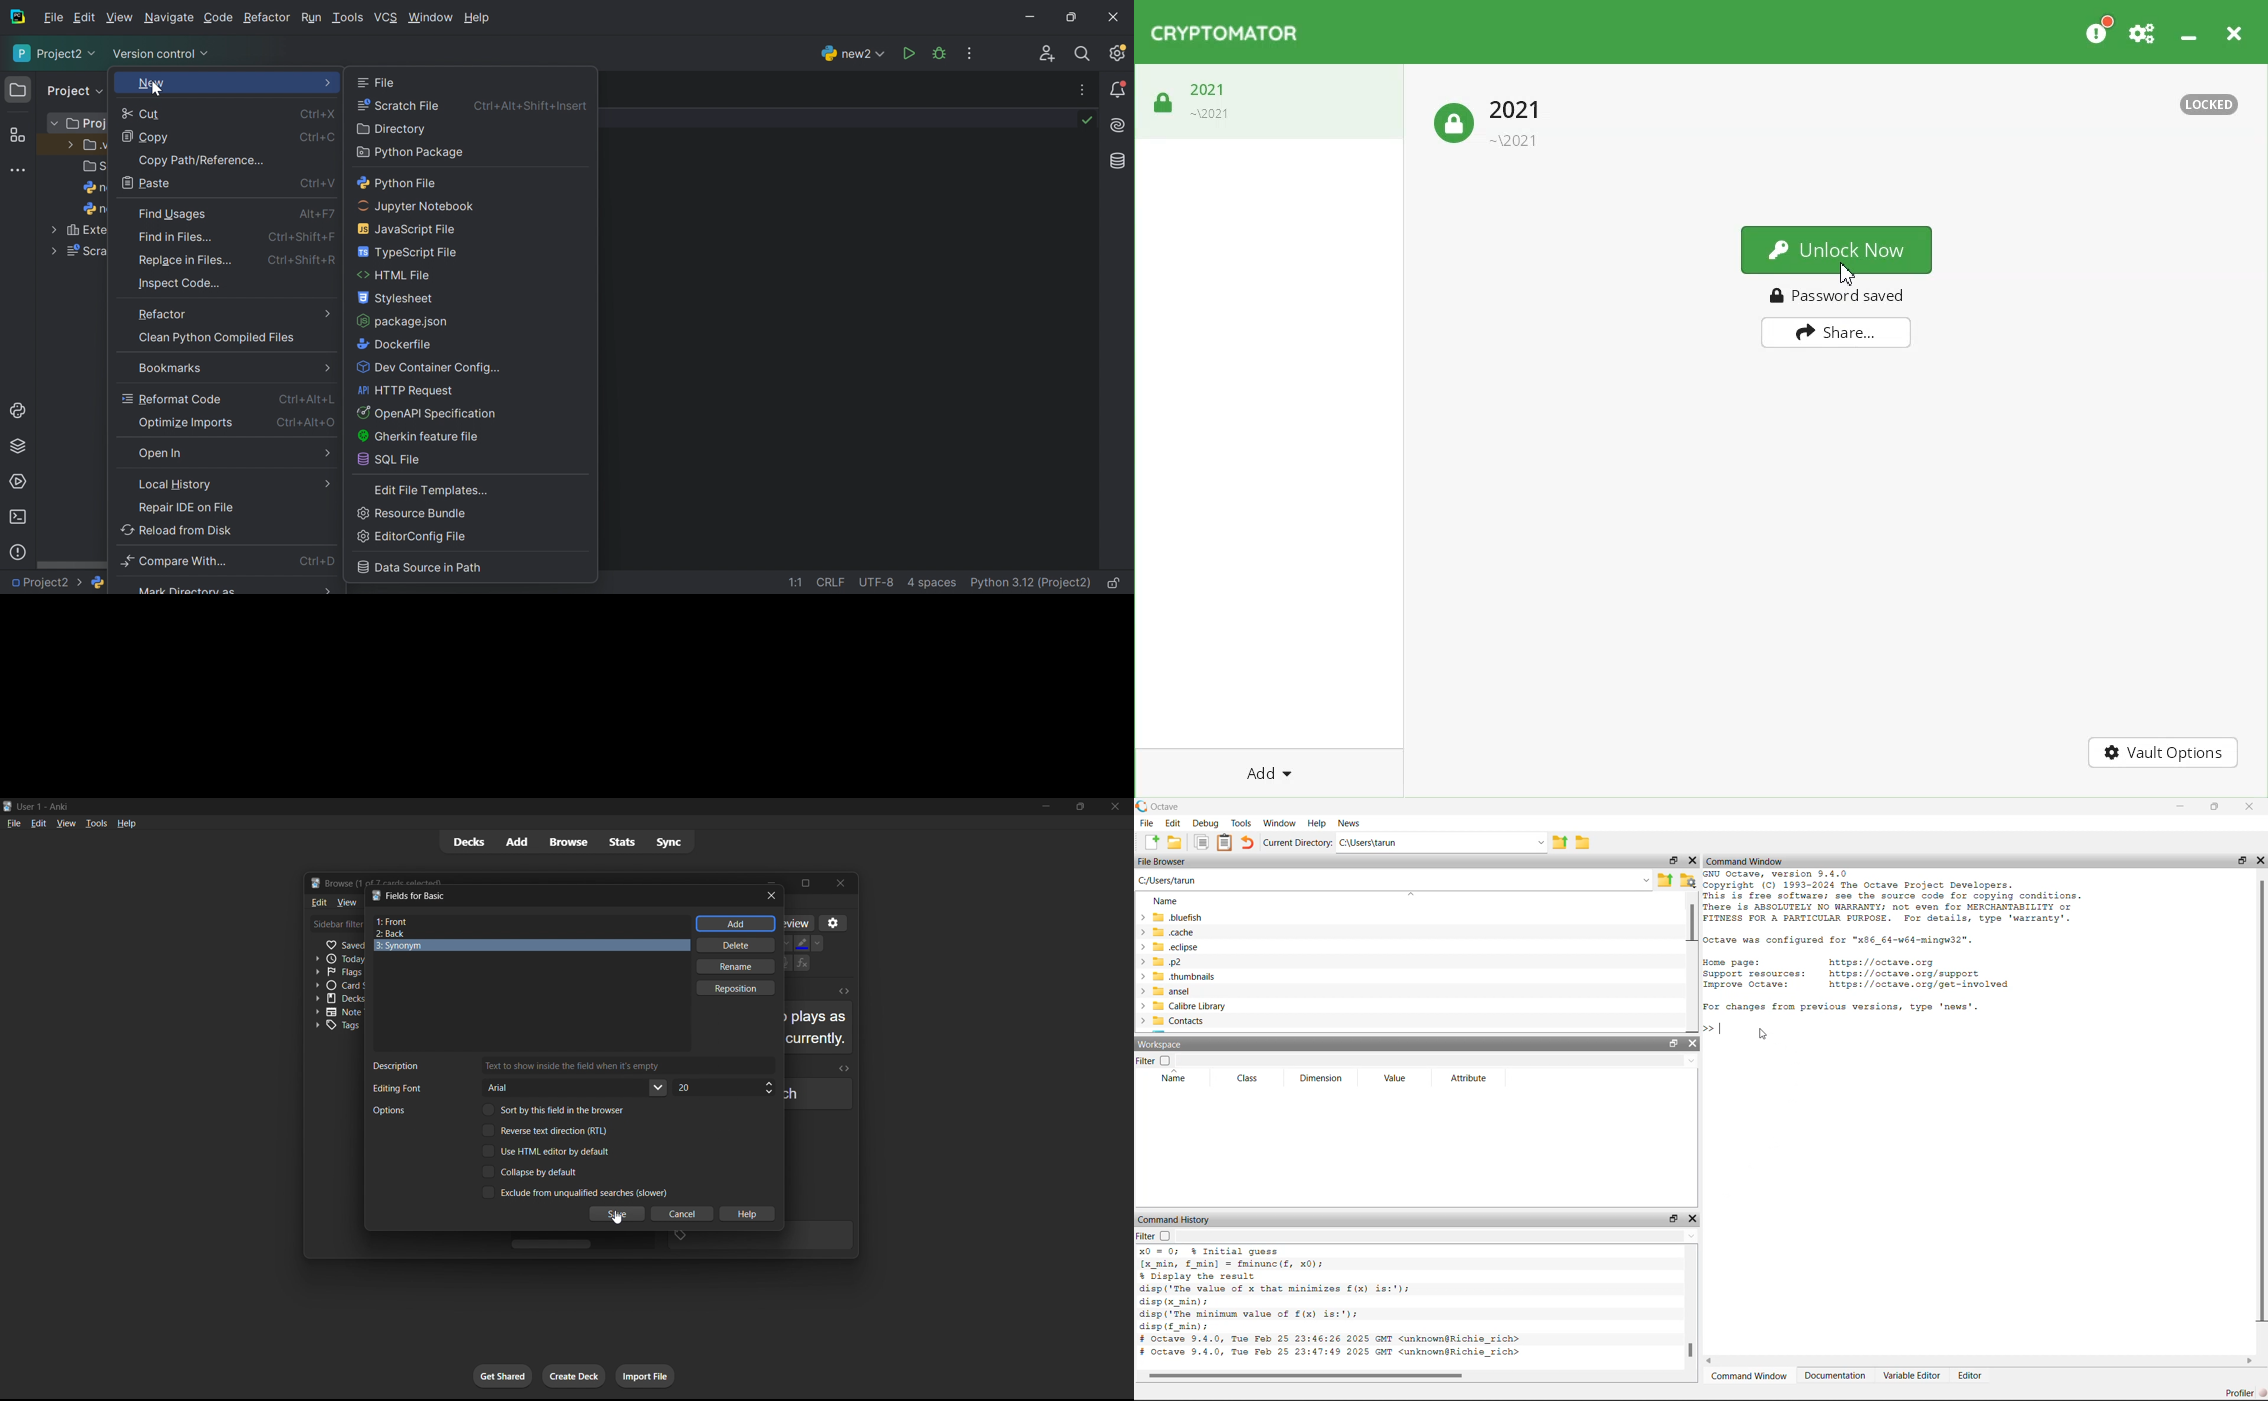 The image size is (2268, 1428). I want to click on rename field, so click(737, 968).